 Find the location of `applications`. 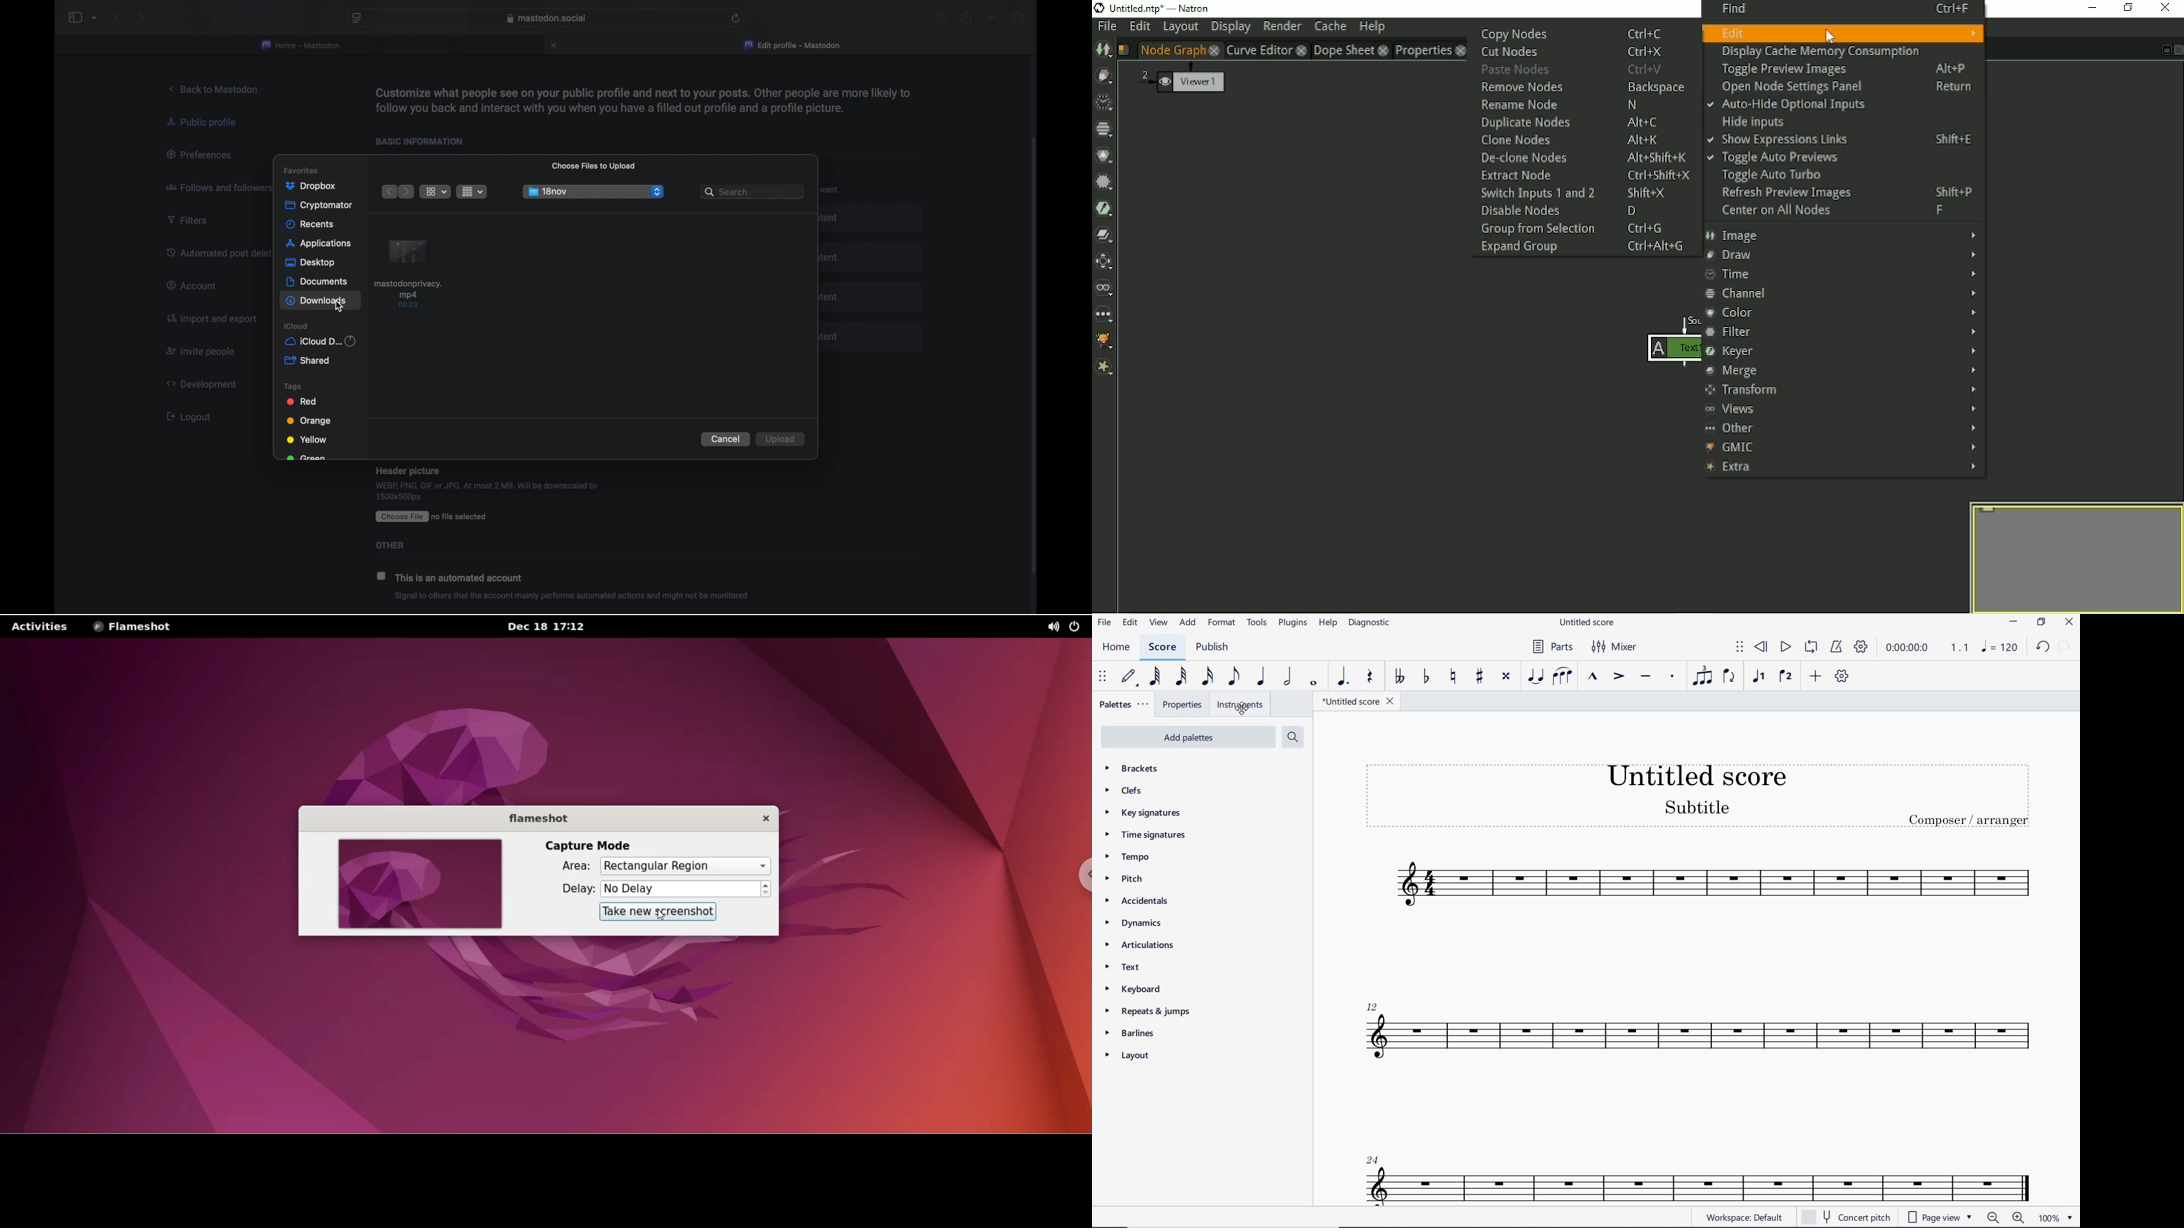

applications is located at coordinates (320, 243).